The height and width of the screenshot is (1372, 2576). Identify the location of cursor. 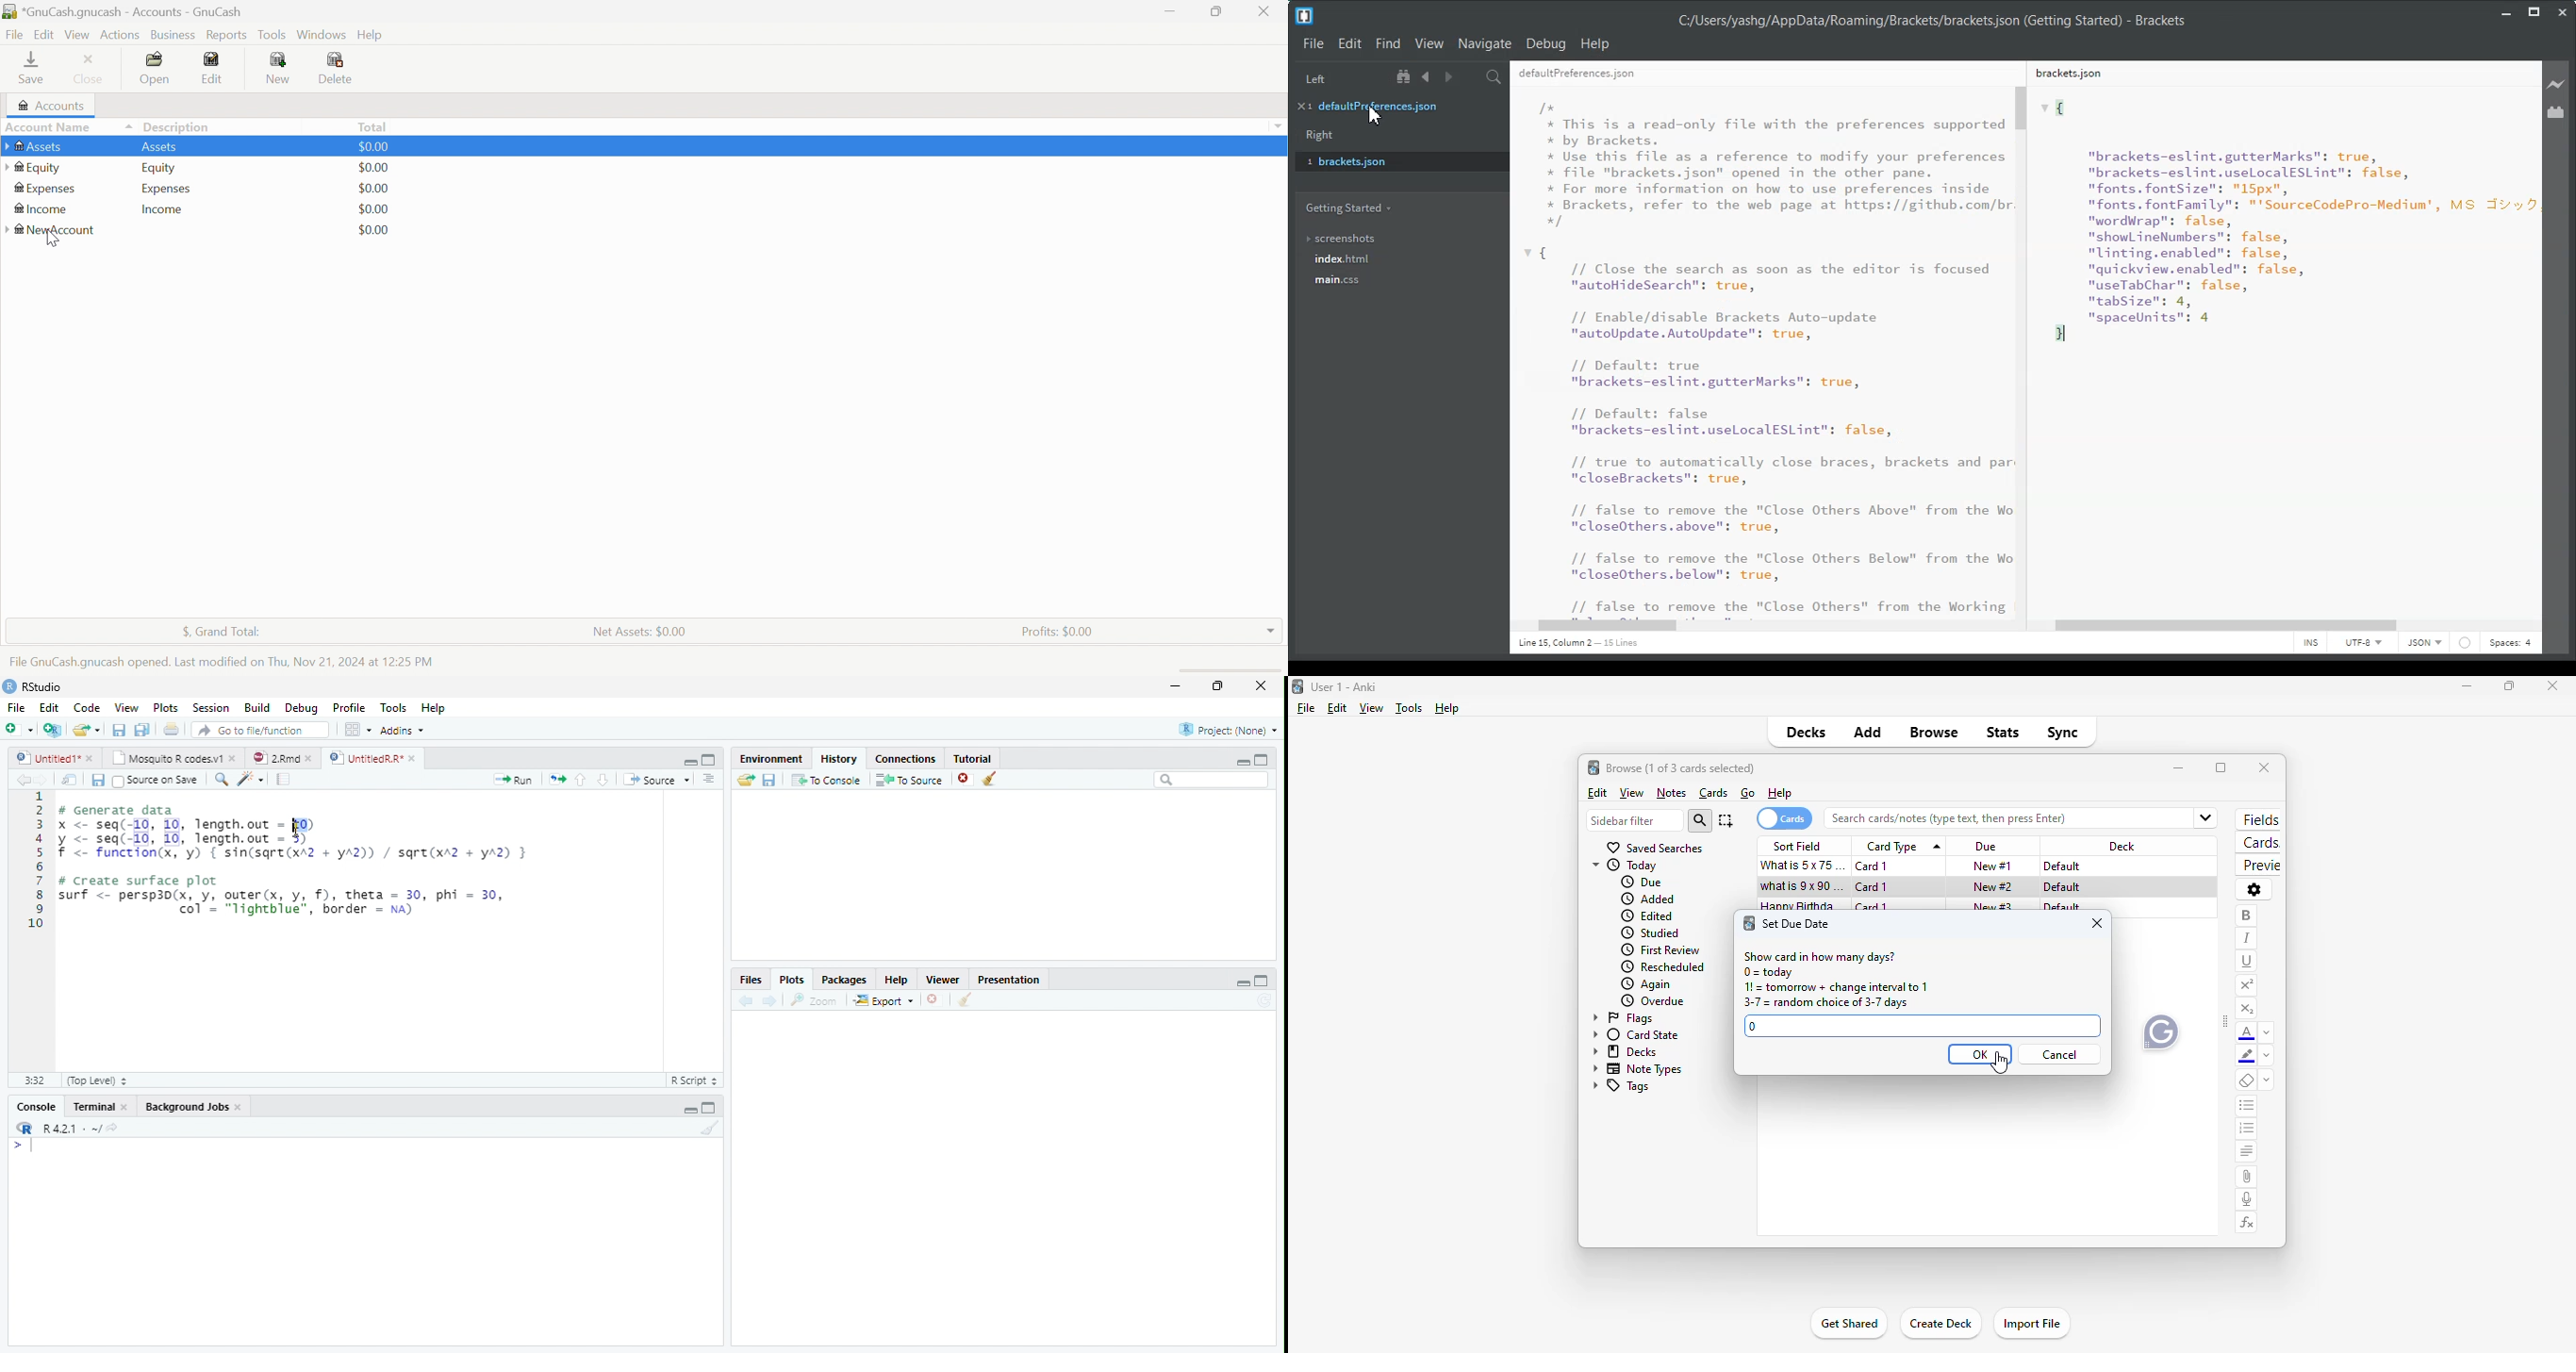
(299, 830).